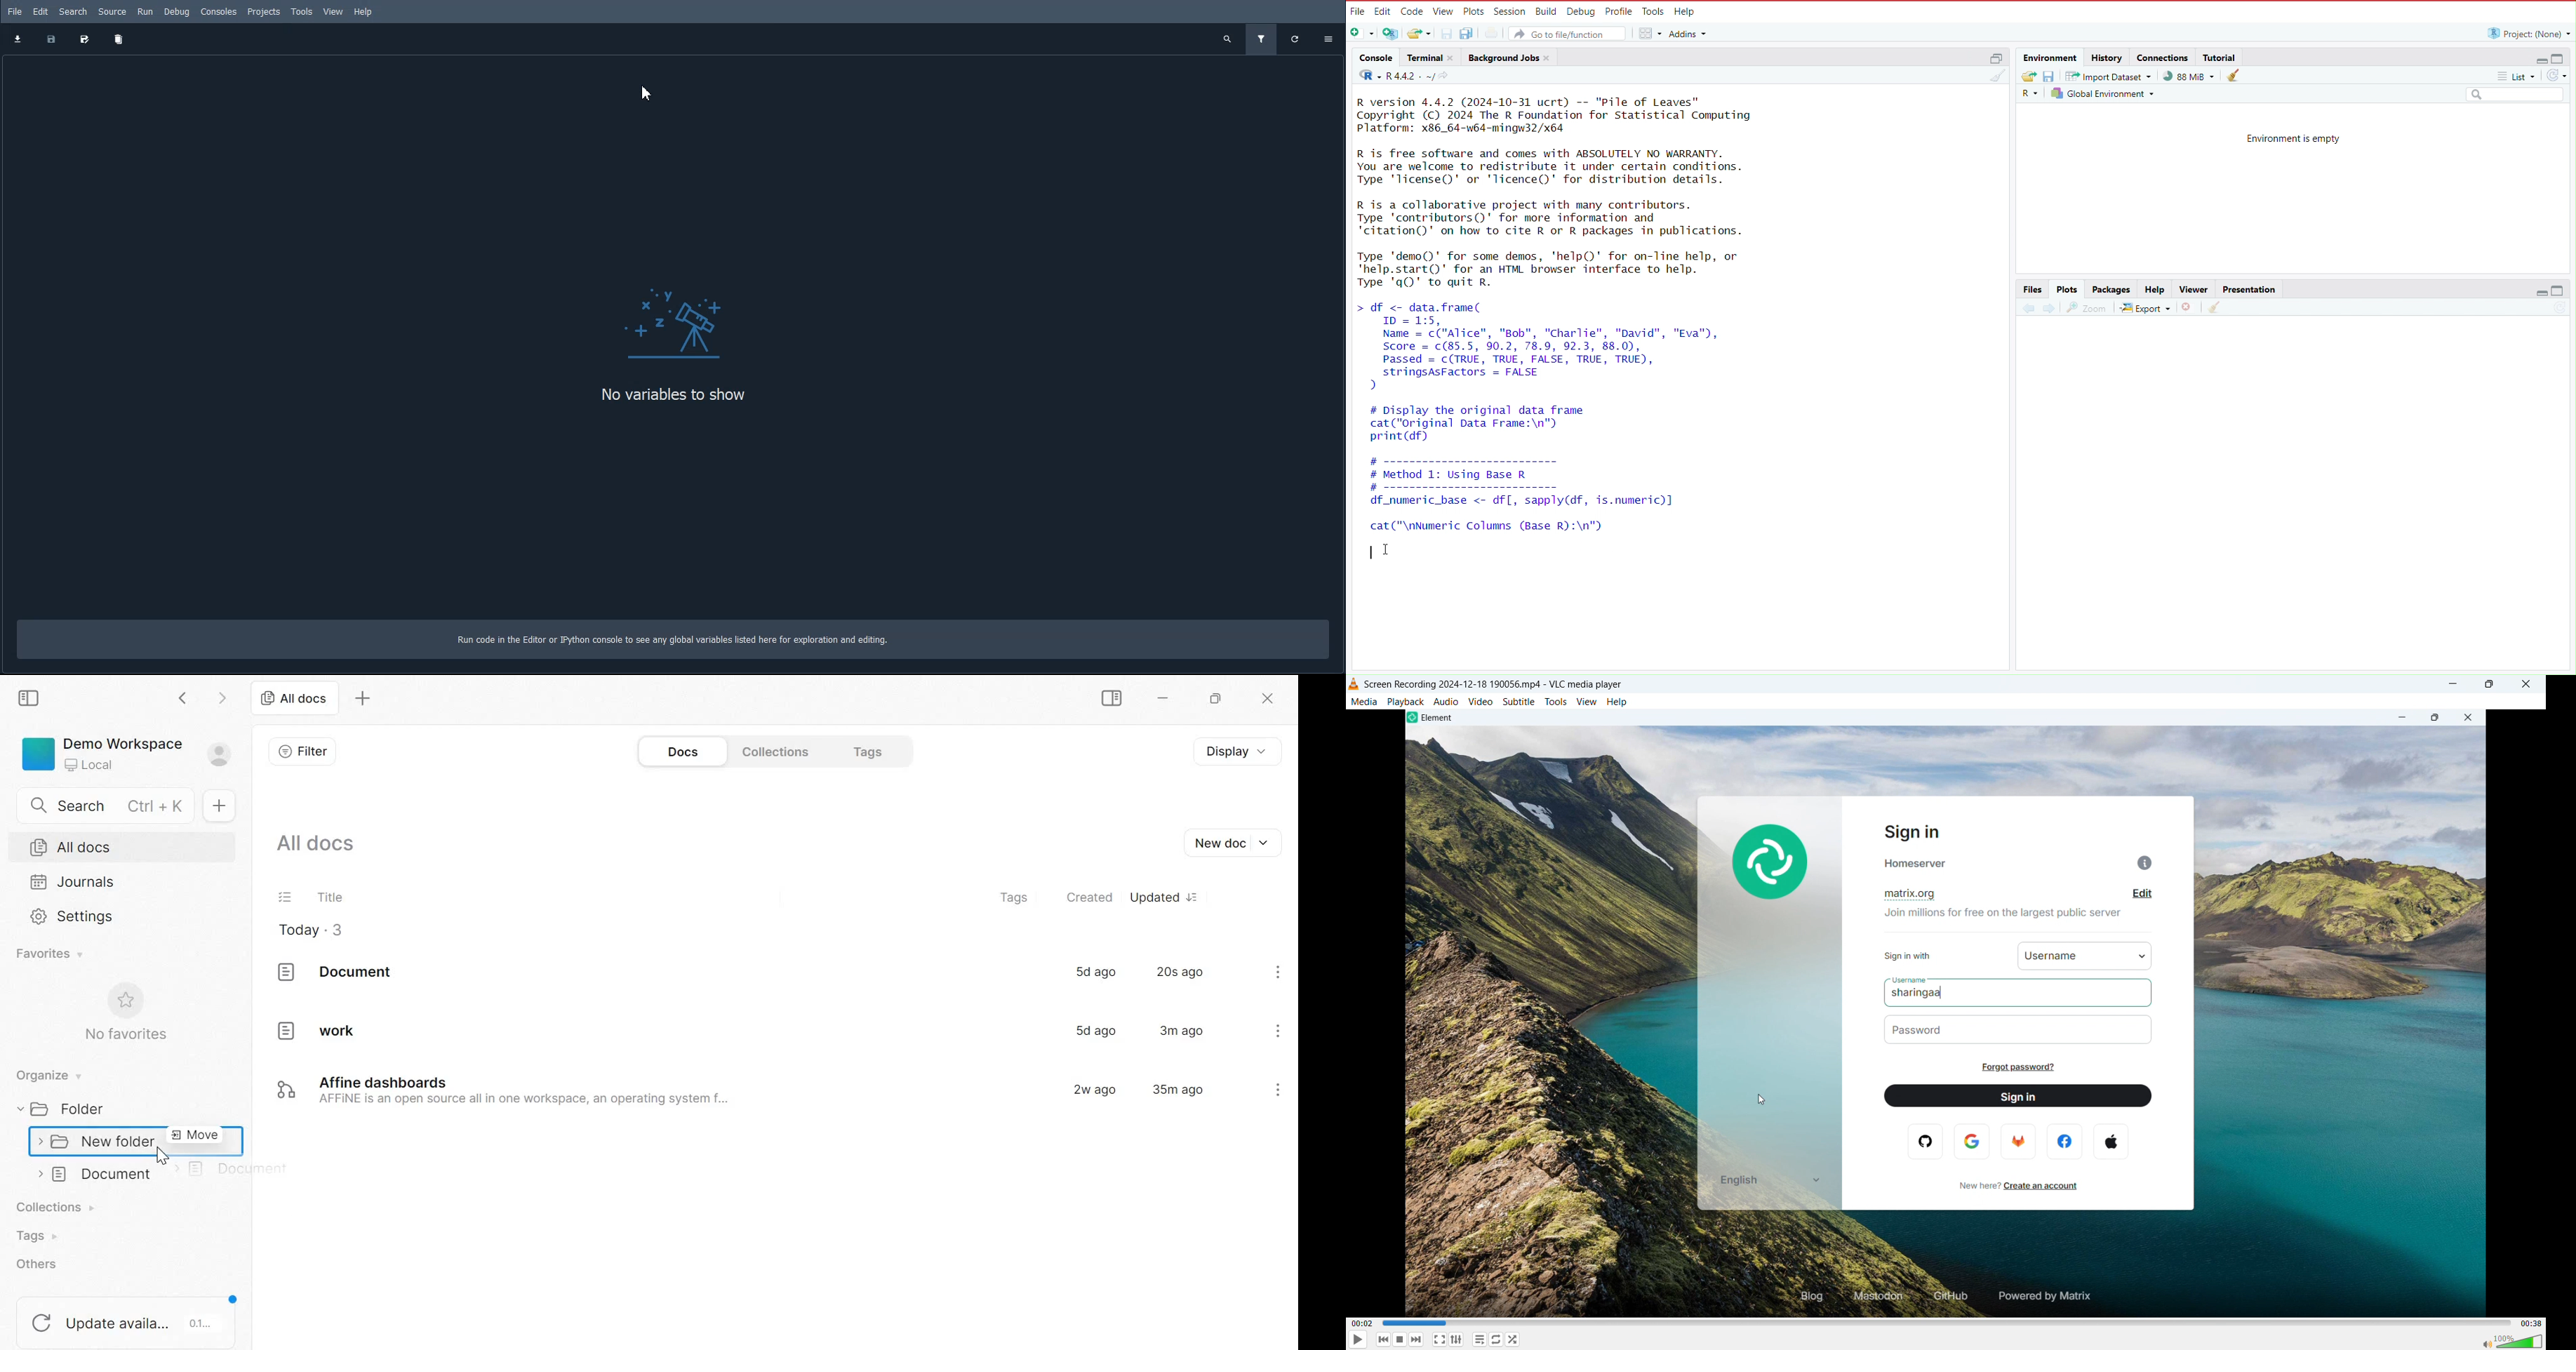 The image size is (2576, 1372). I want to click on view the current working directory, so click(1447, 76).